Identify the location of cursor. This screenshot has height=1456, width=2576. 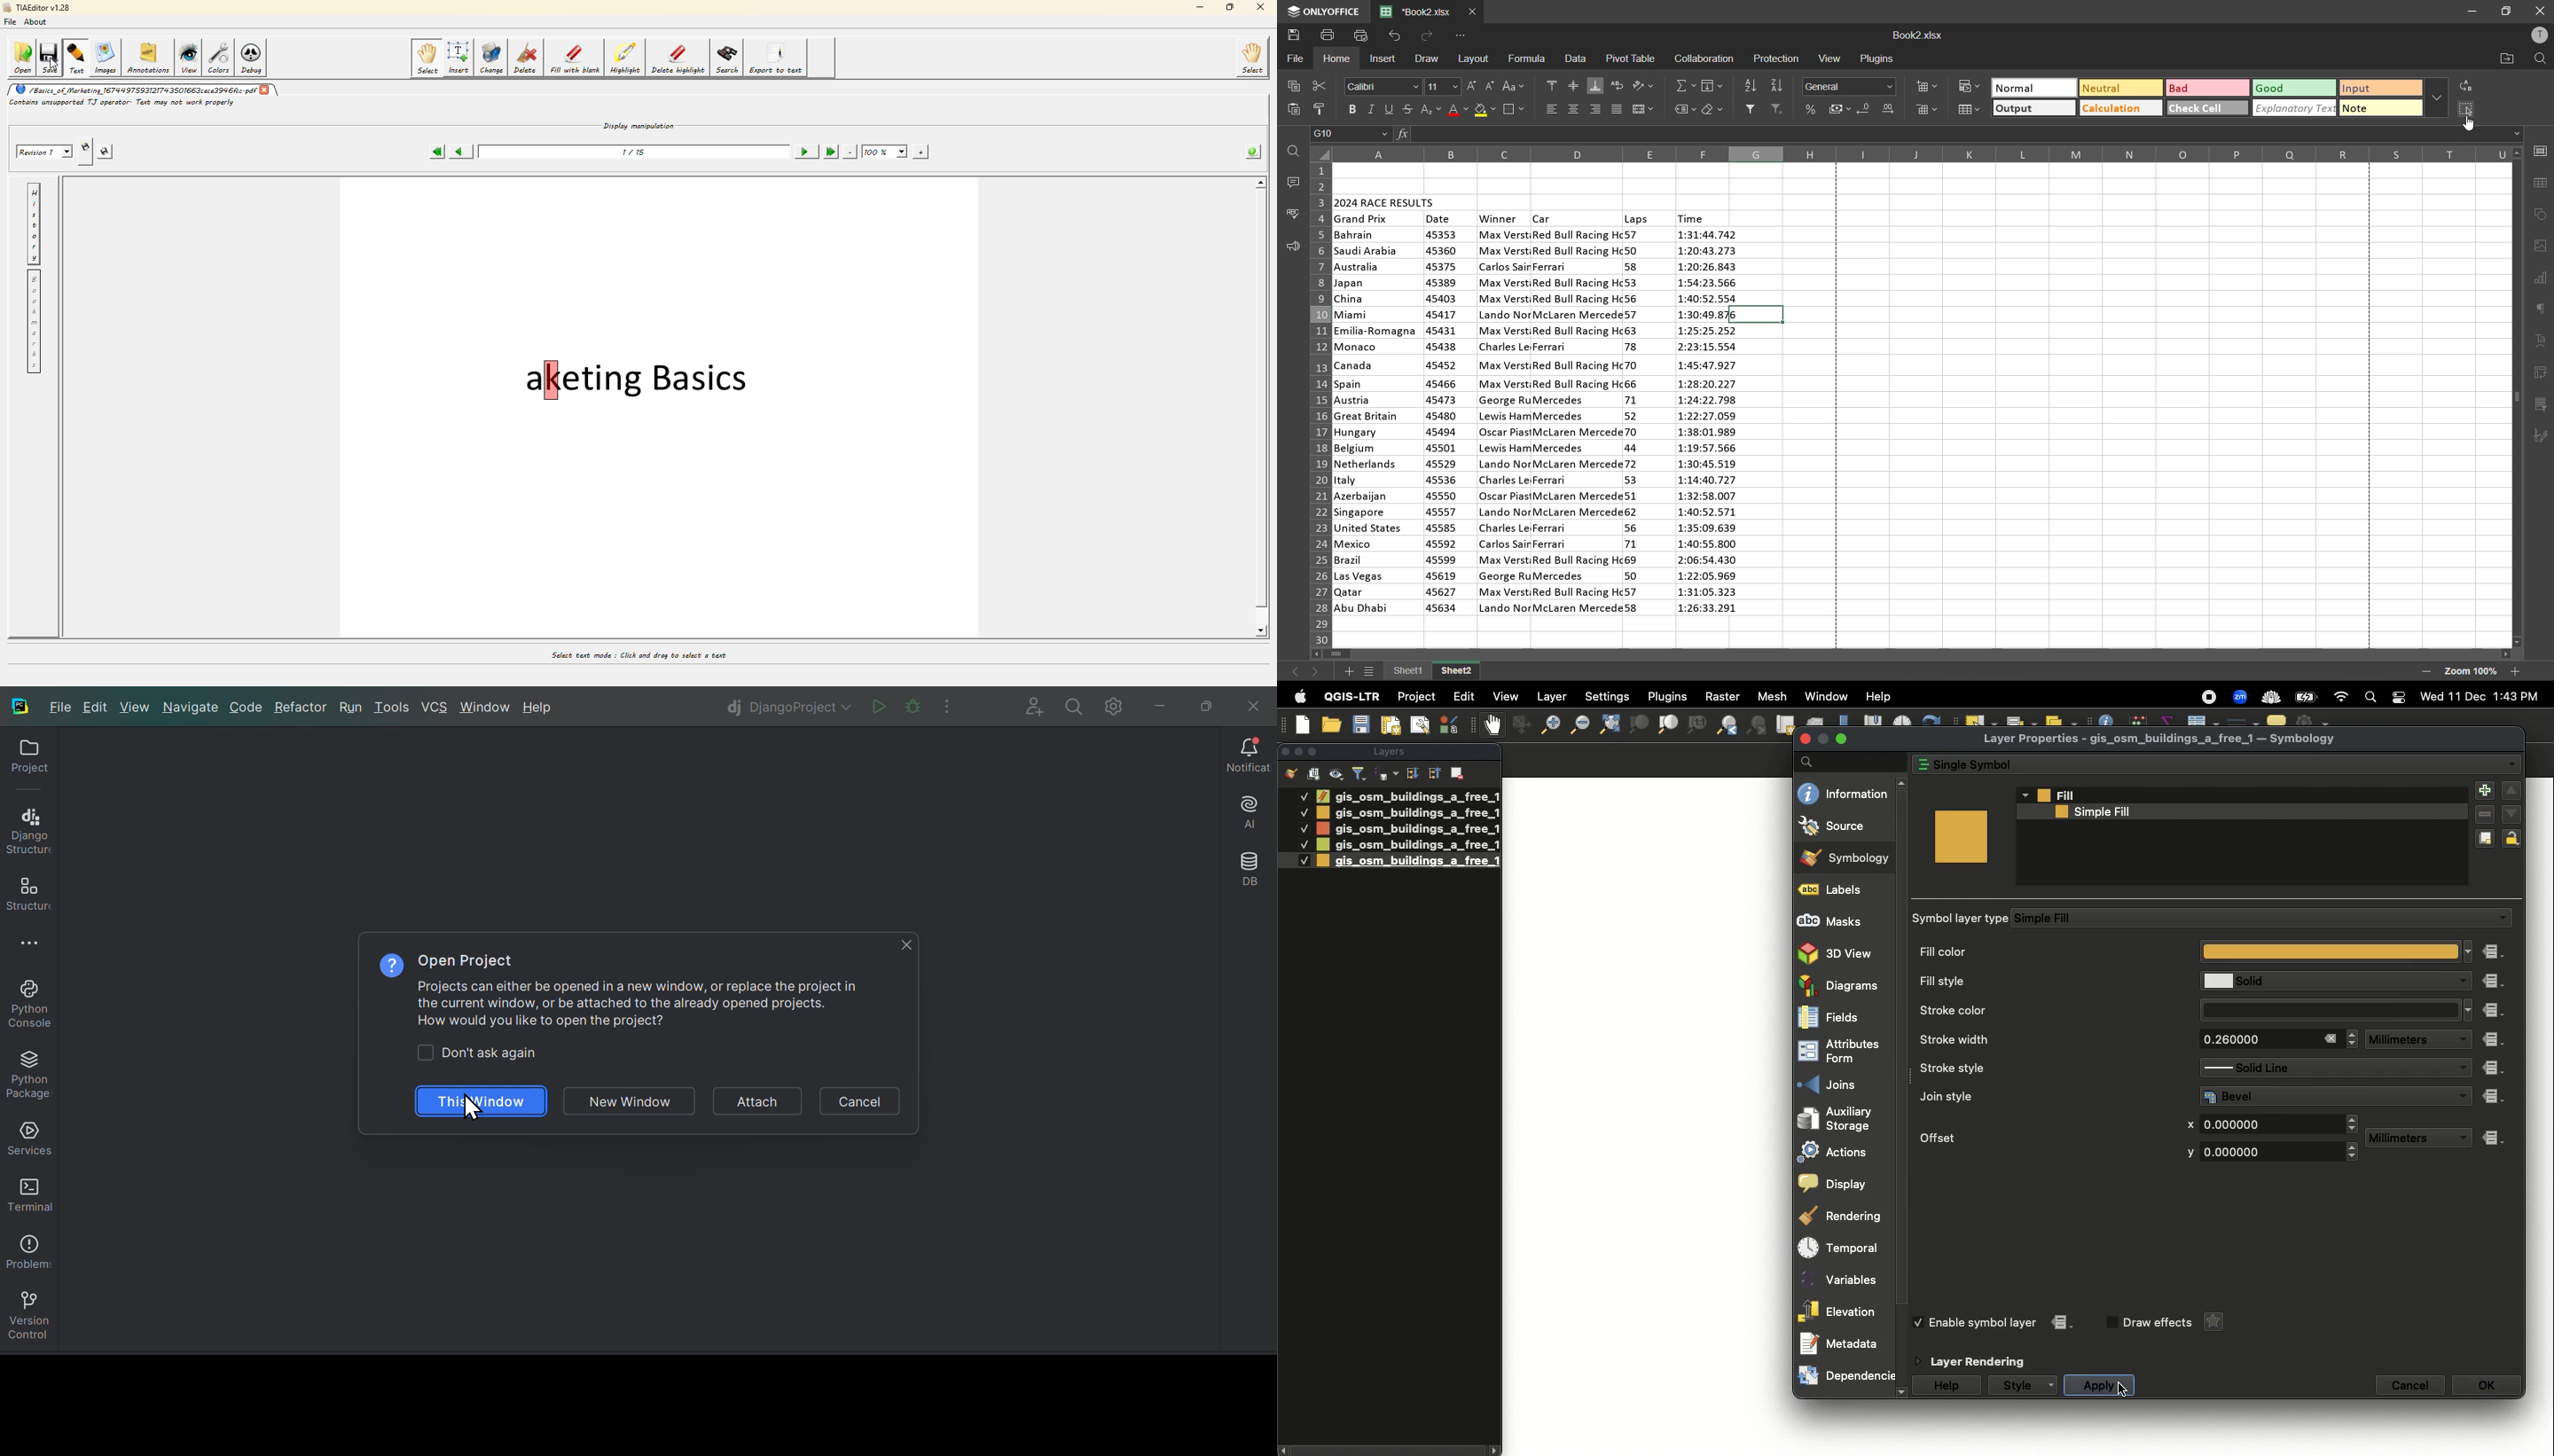
(2469, 123).